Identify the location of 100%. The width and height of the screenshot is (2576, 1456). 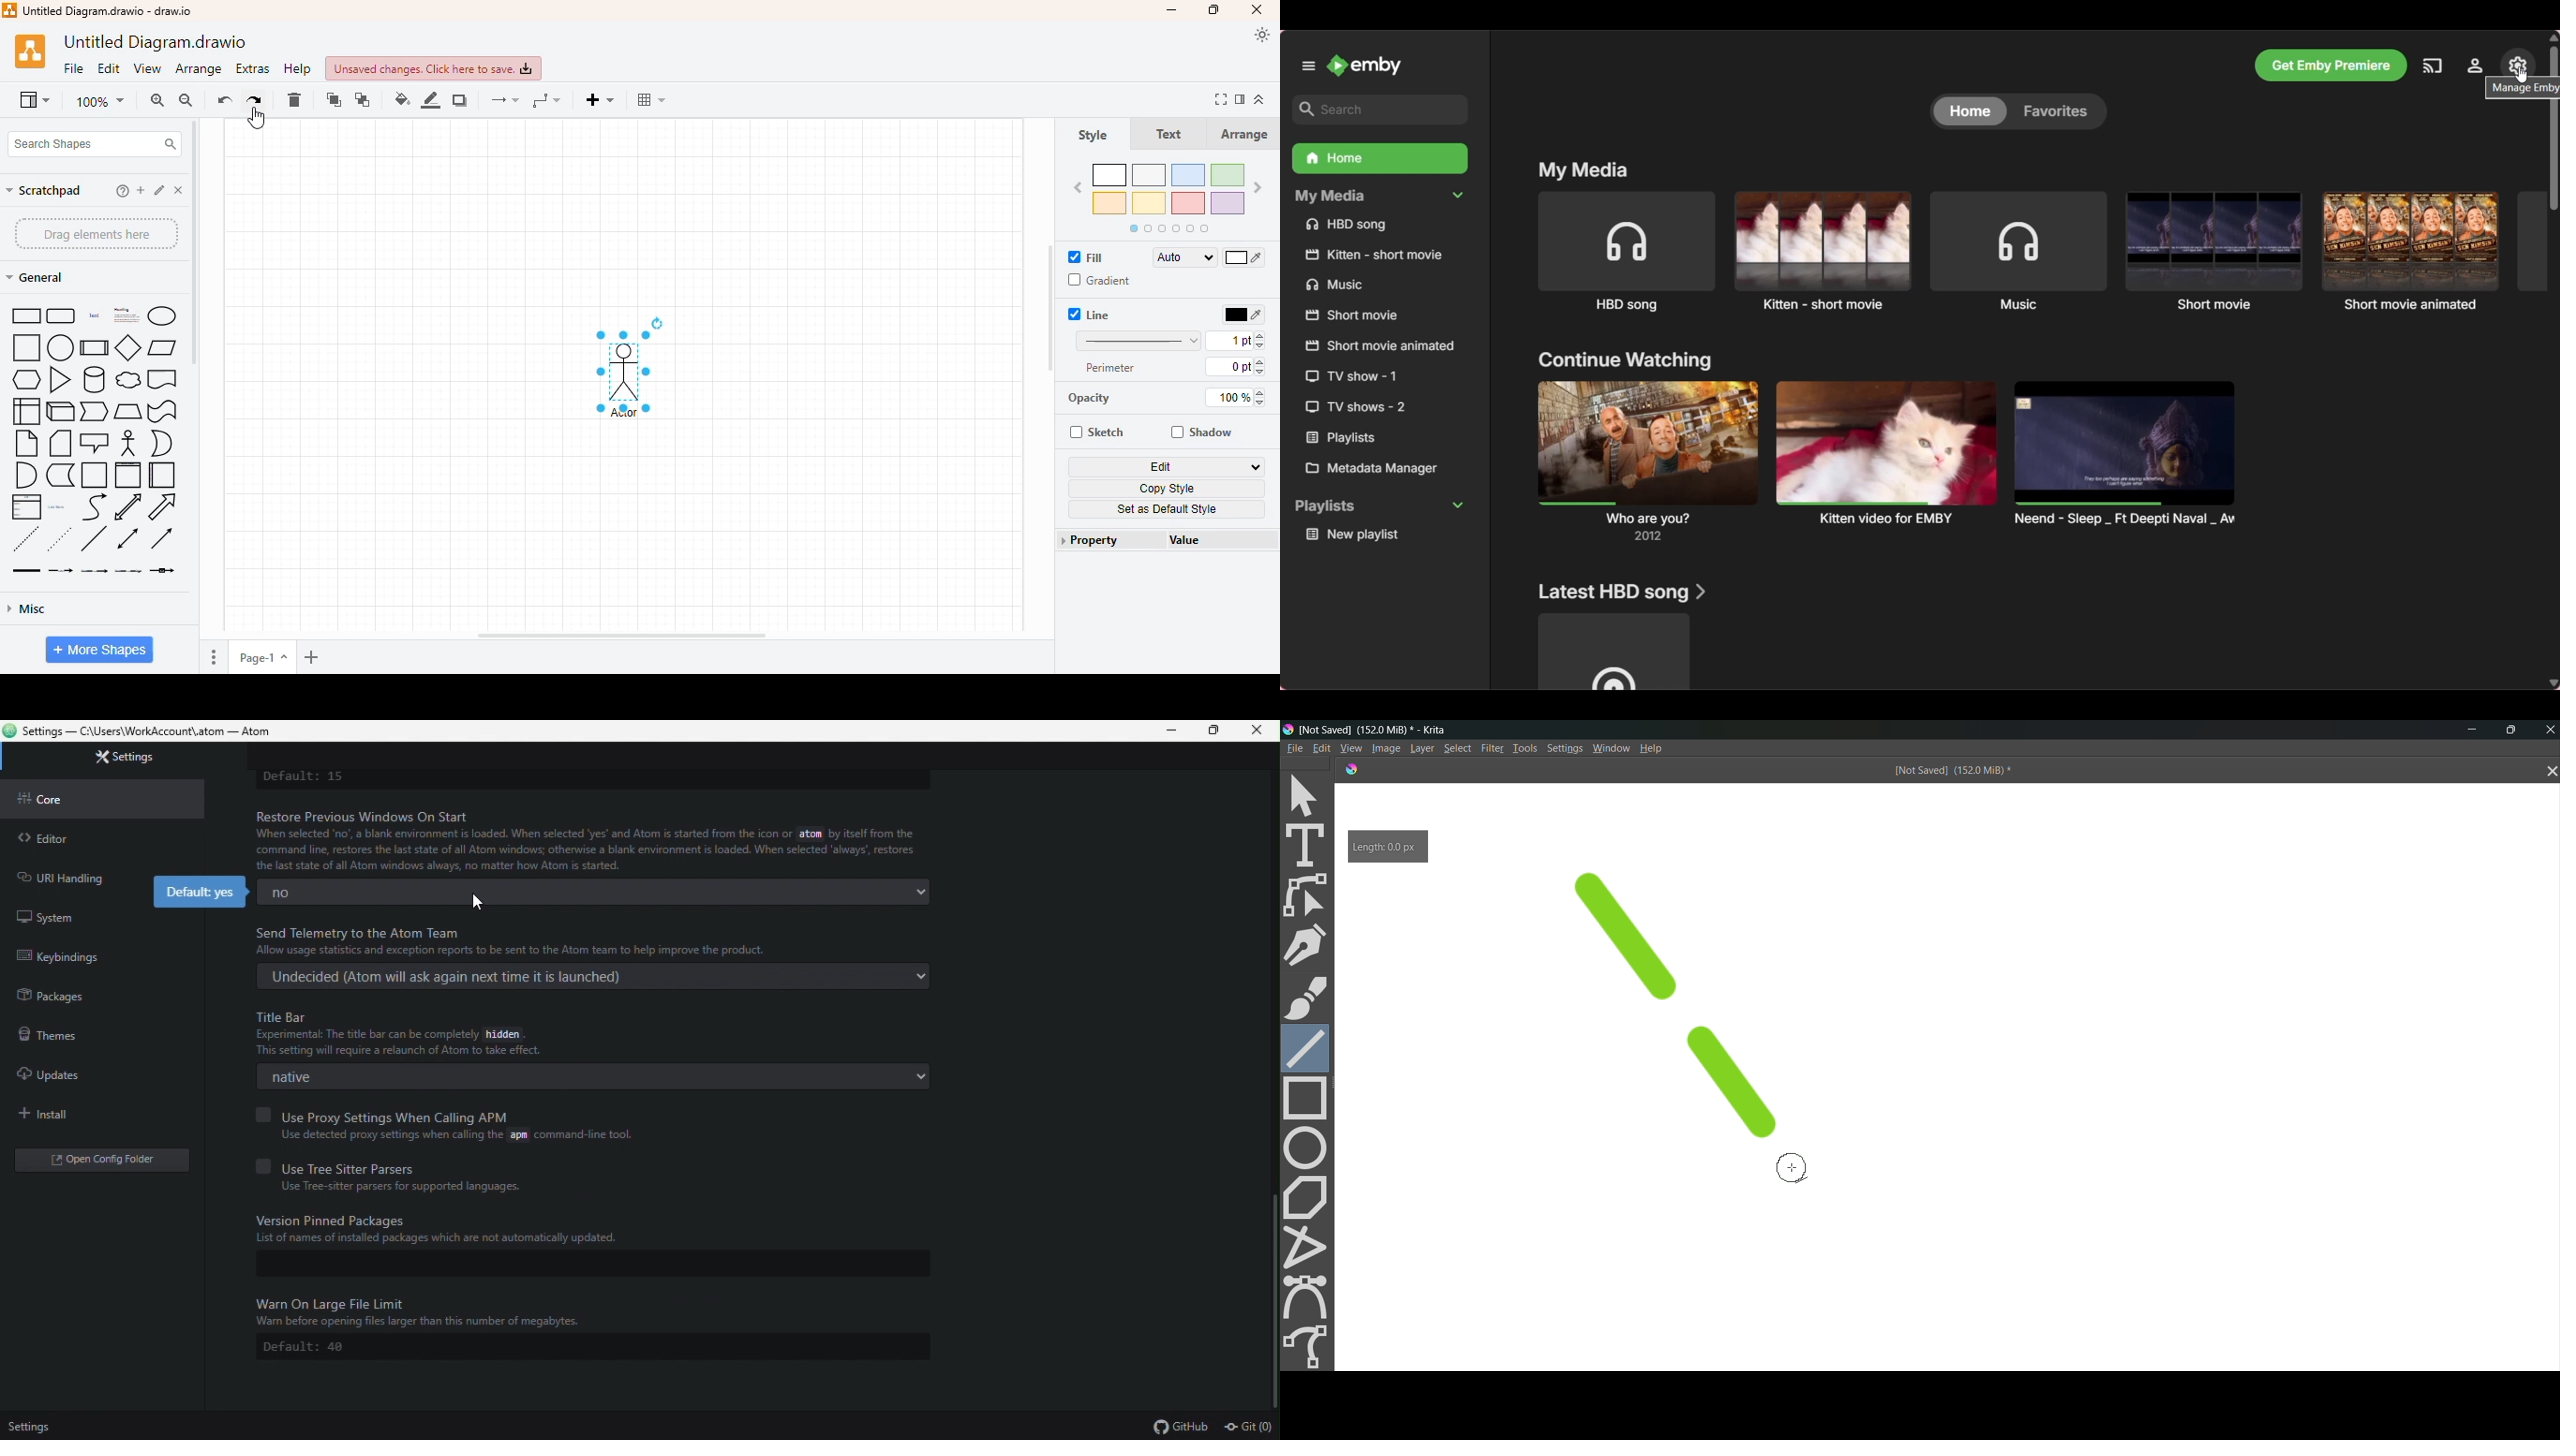
(1238, 397).